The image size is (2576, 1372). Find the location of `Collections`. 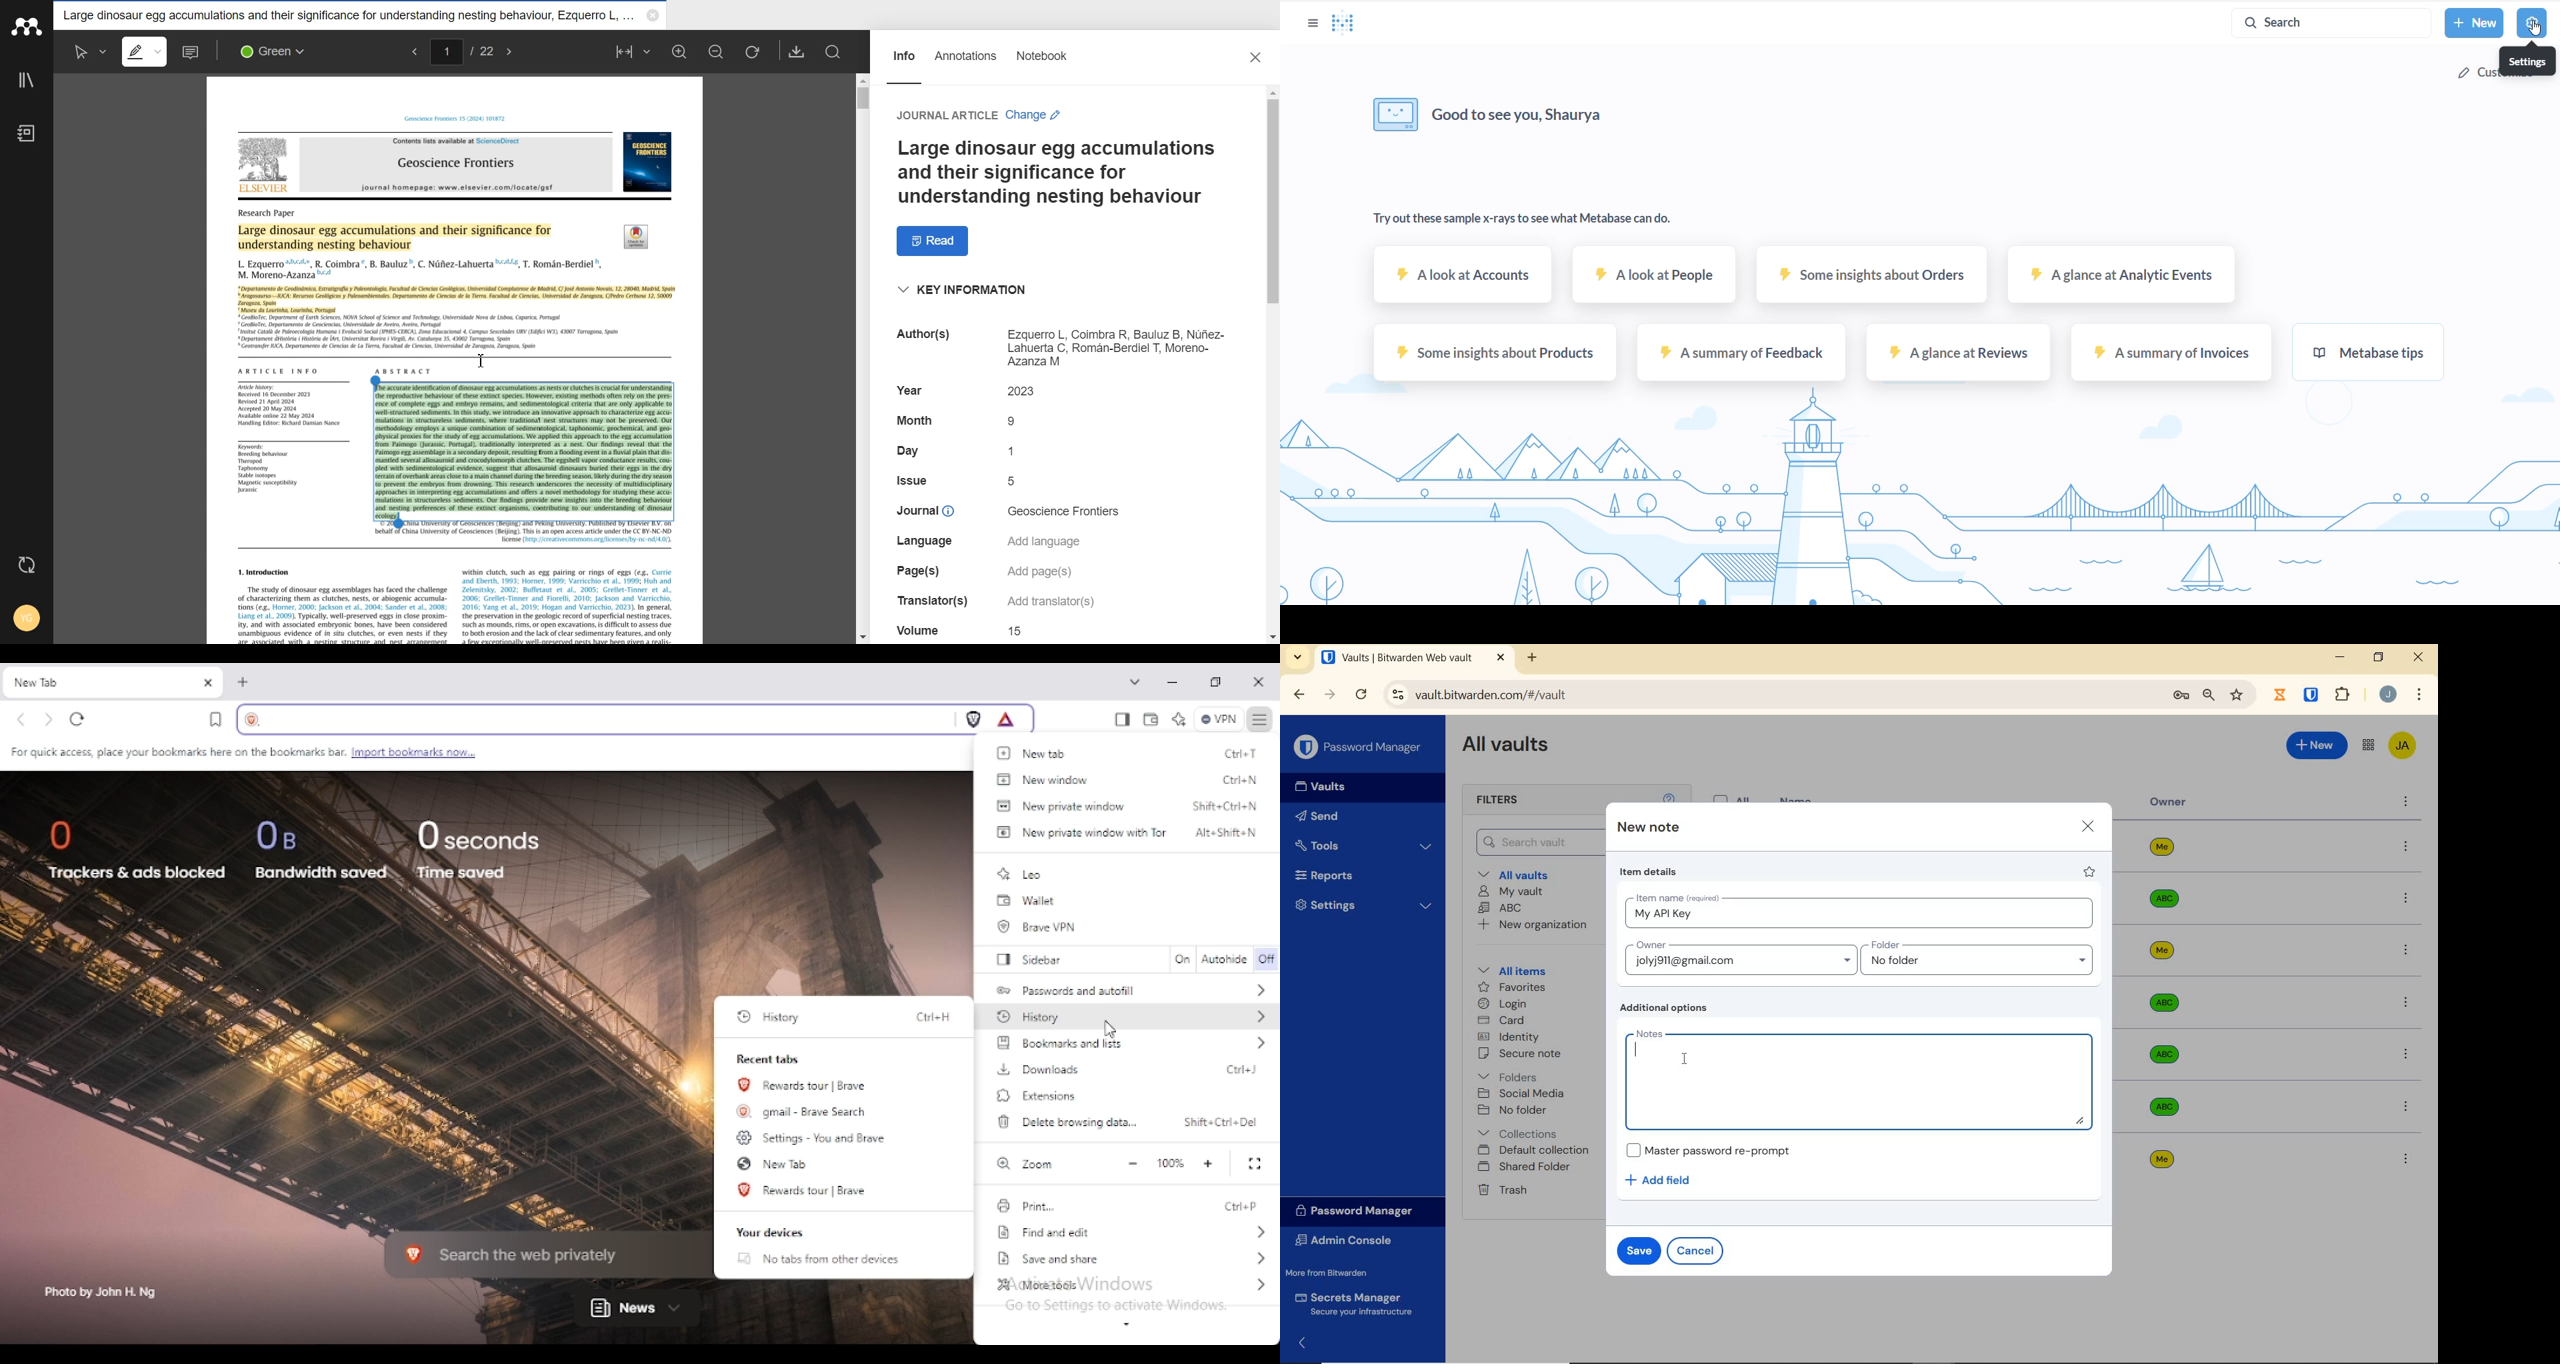

Collections is located at coordinates (1521, 1131).